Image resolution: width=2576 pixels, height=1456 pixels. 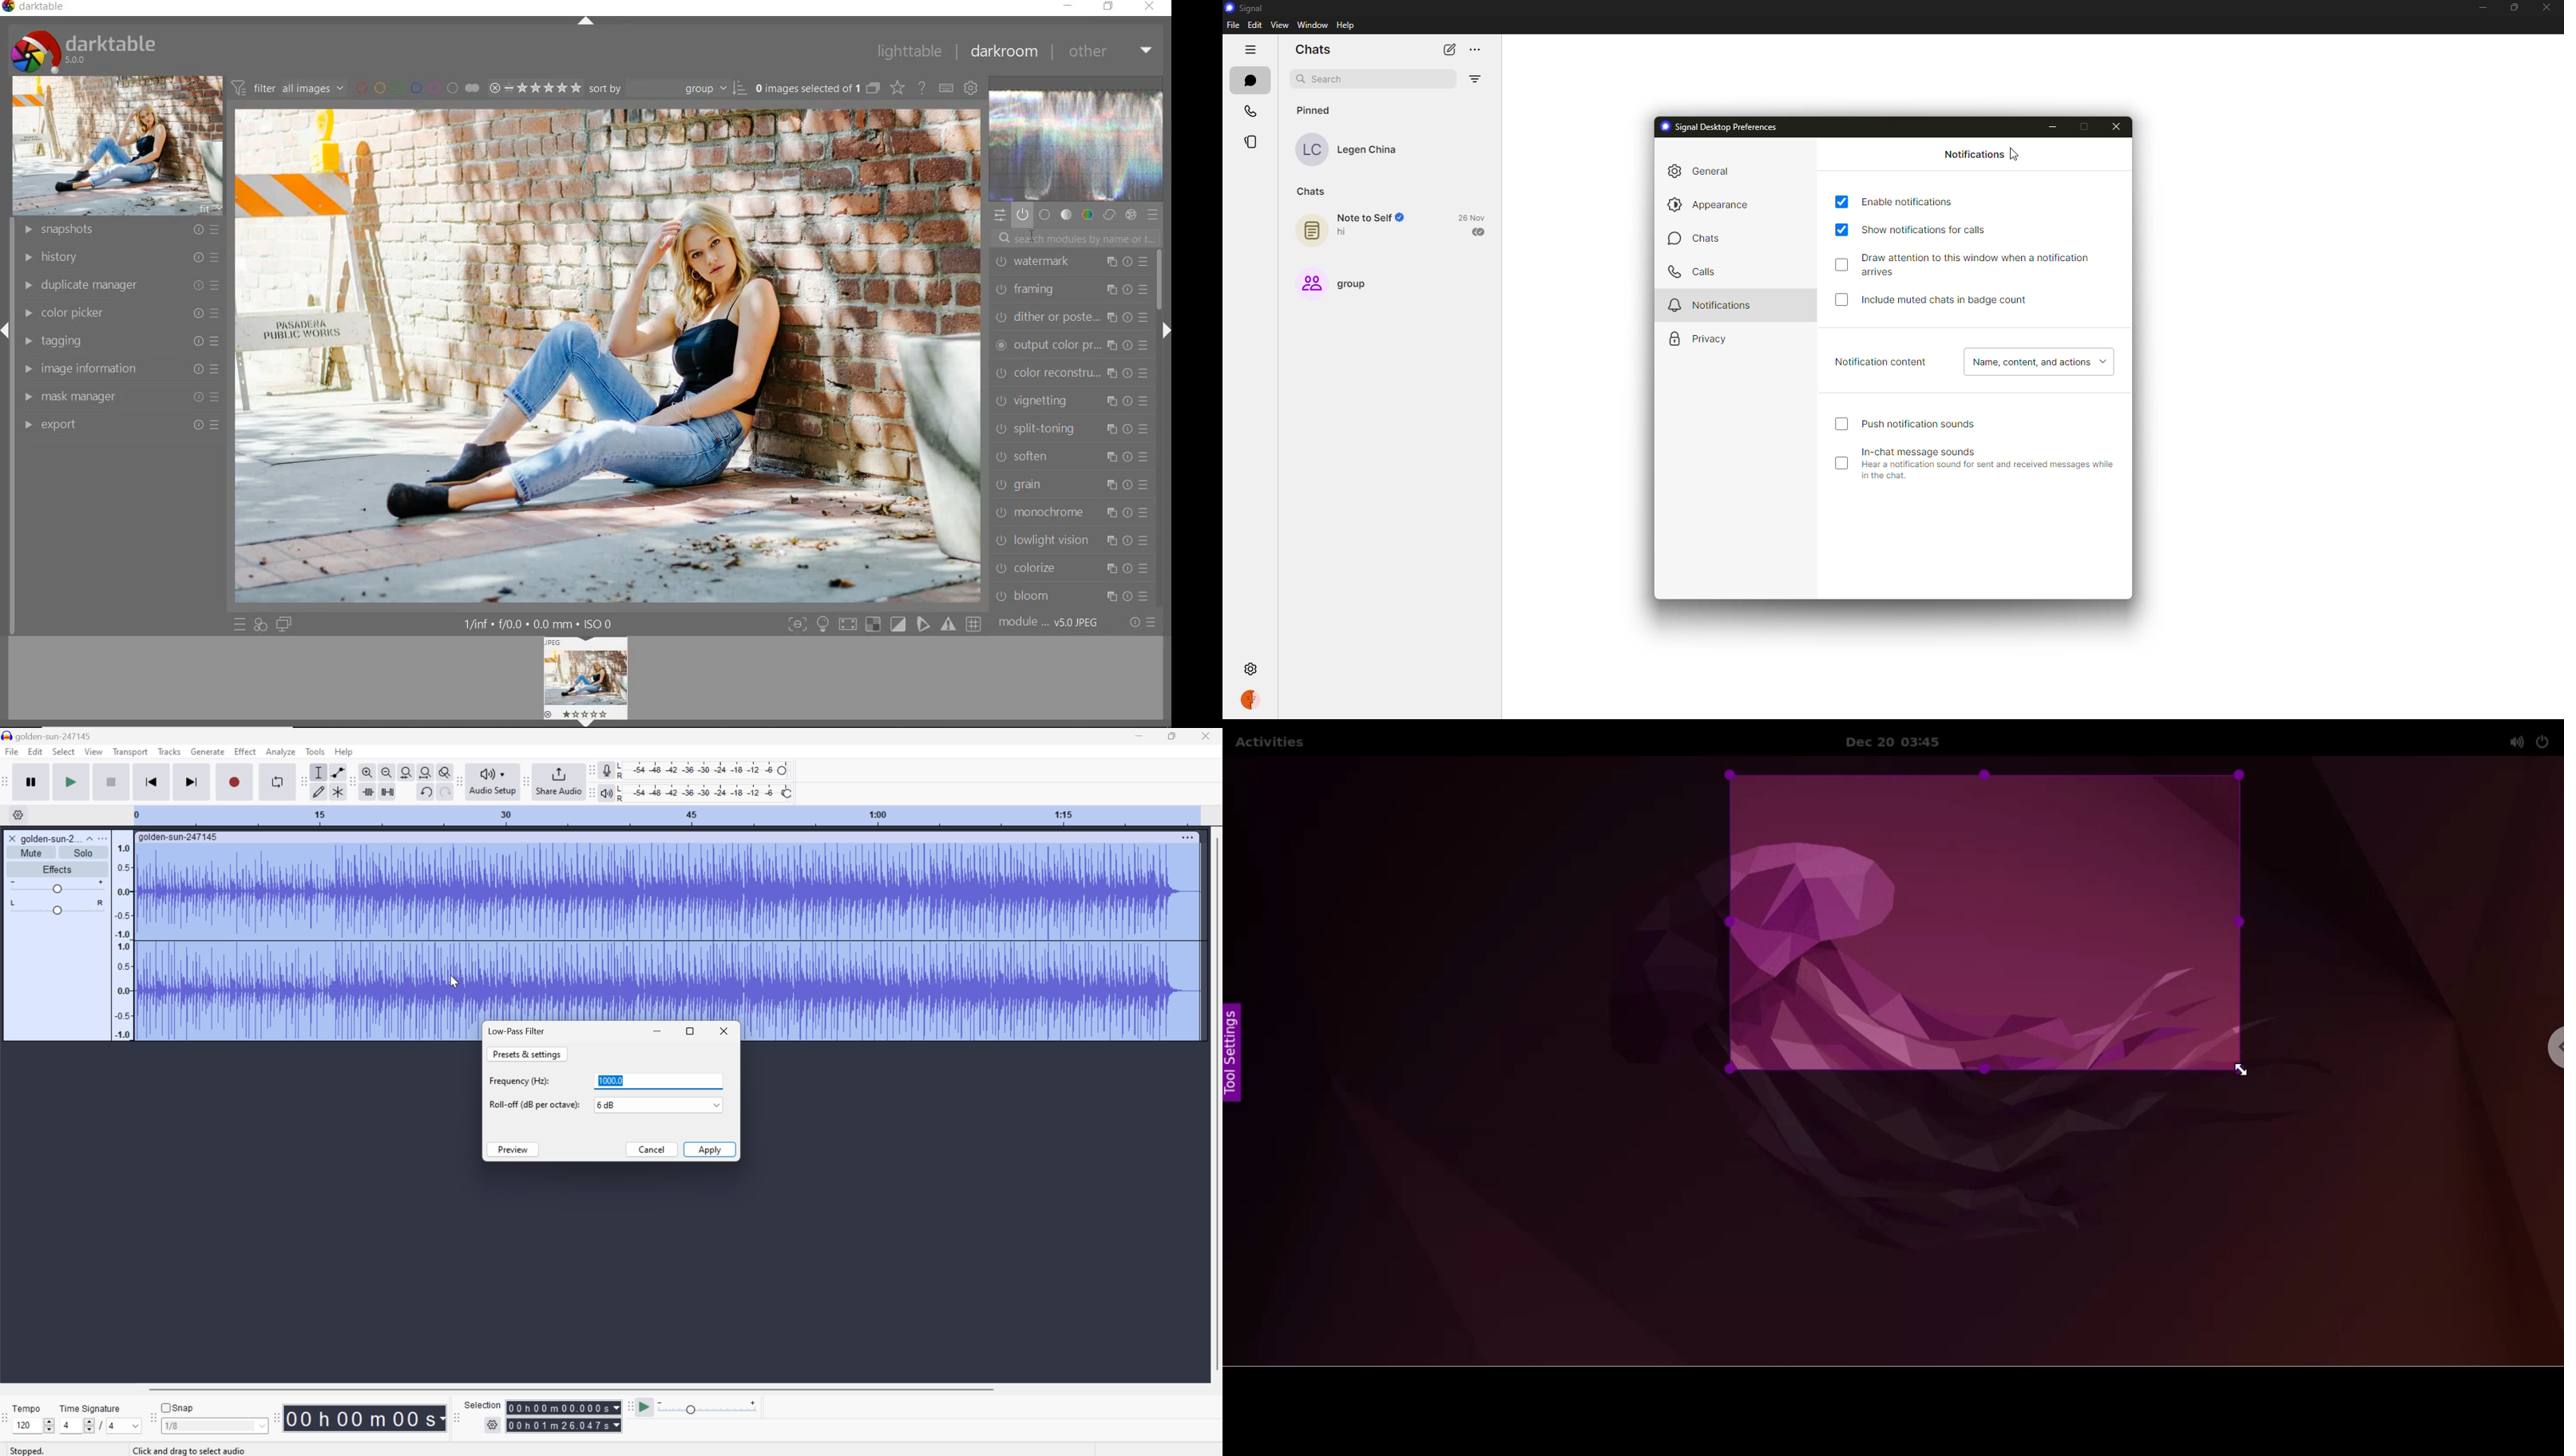 What do you see at coordinates (1187, 837) in the screenshot?
I see `More` at bounding box center [1187, 837].